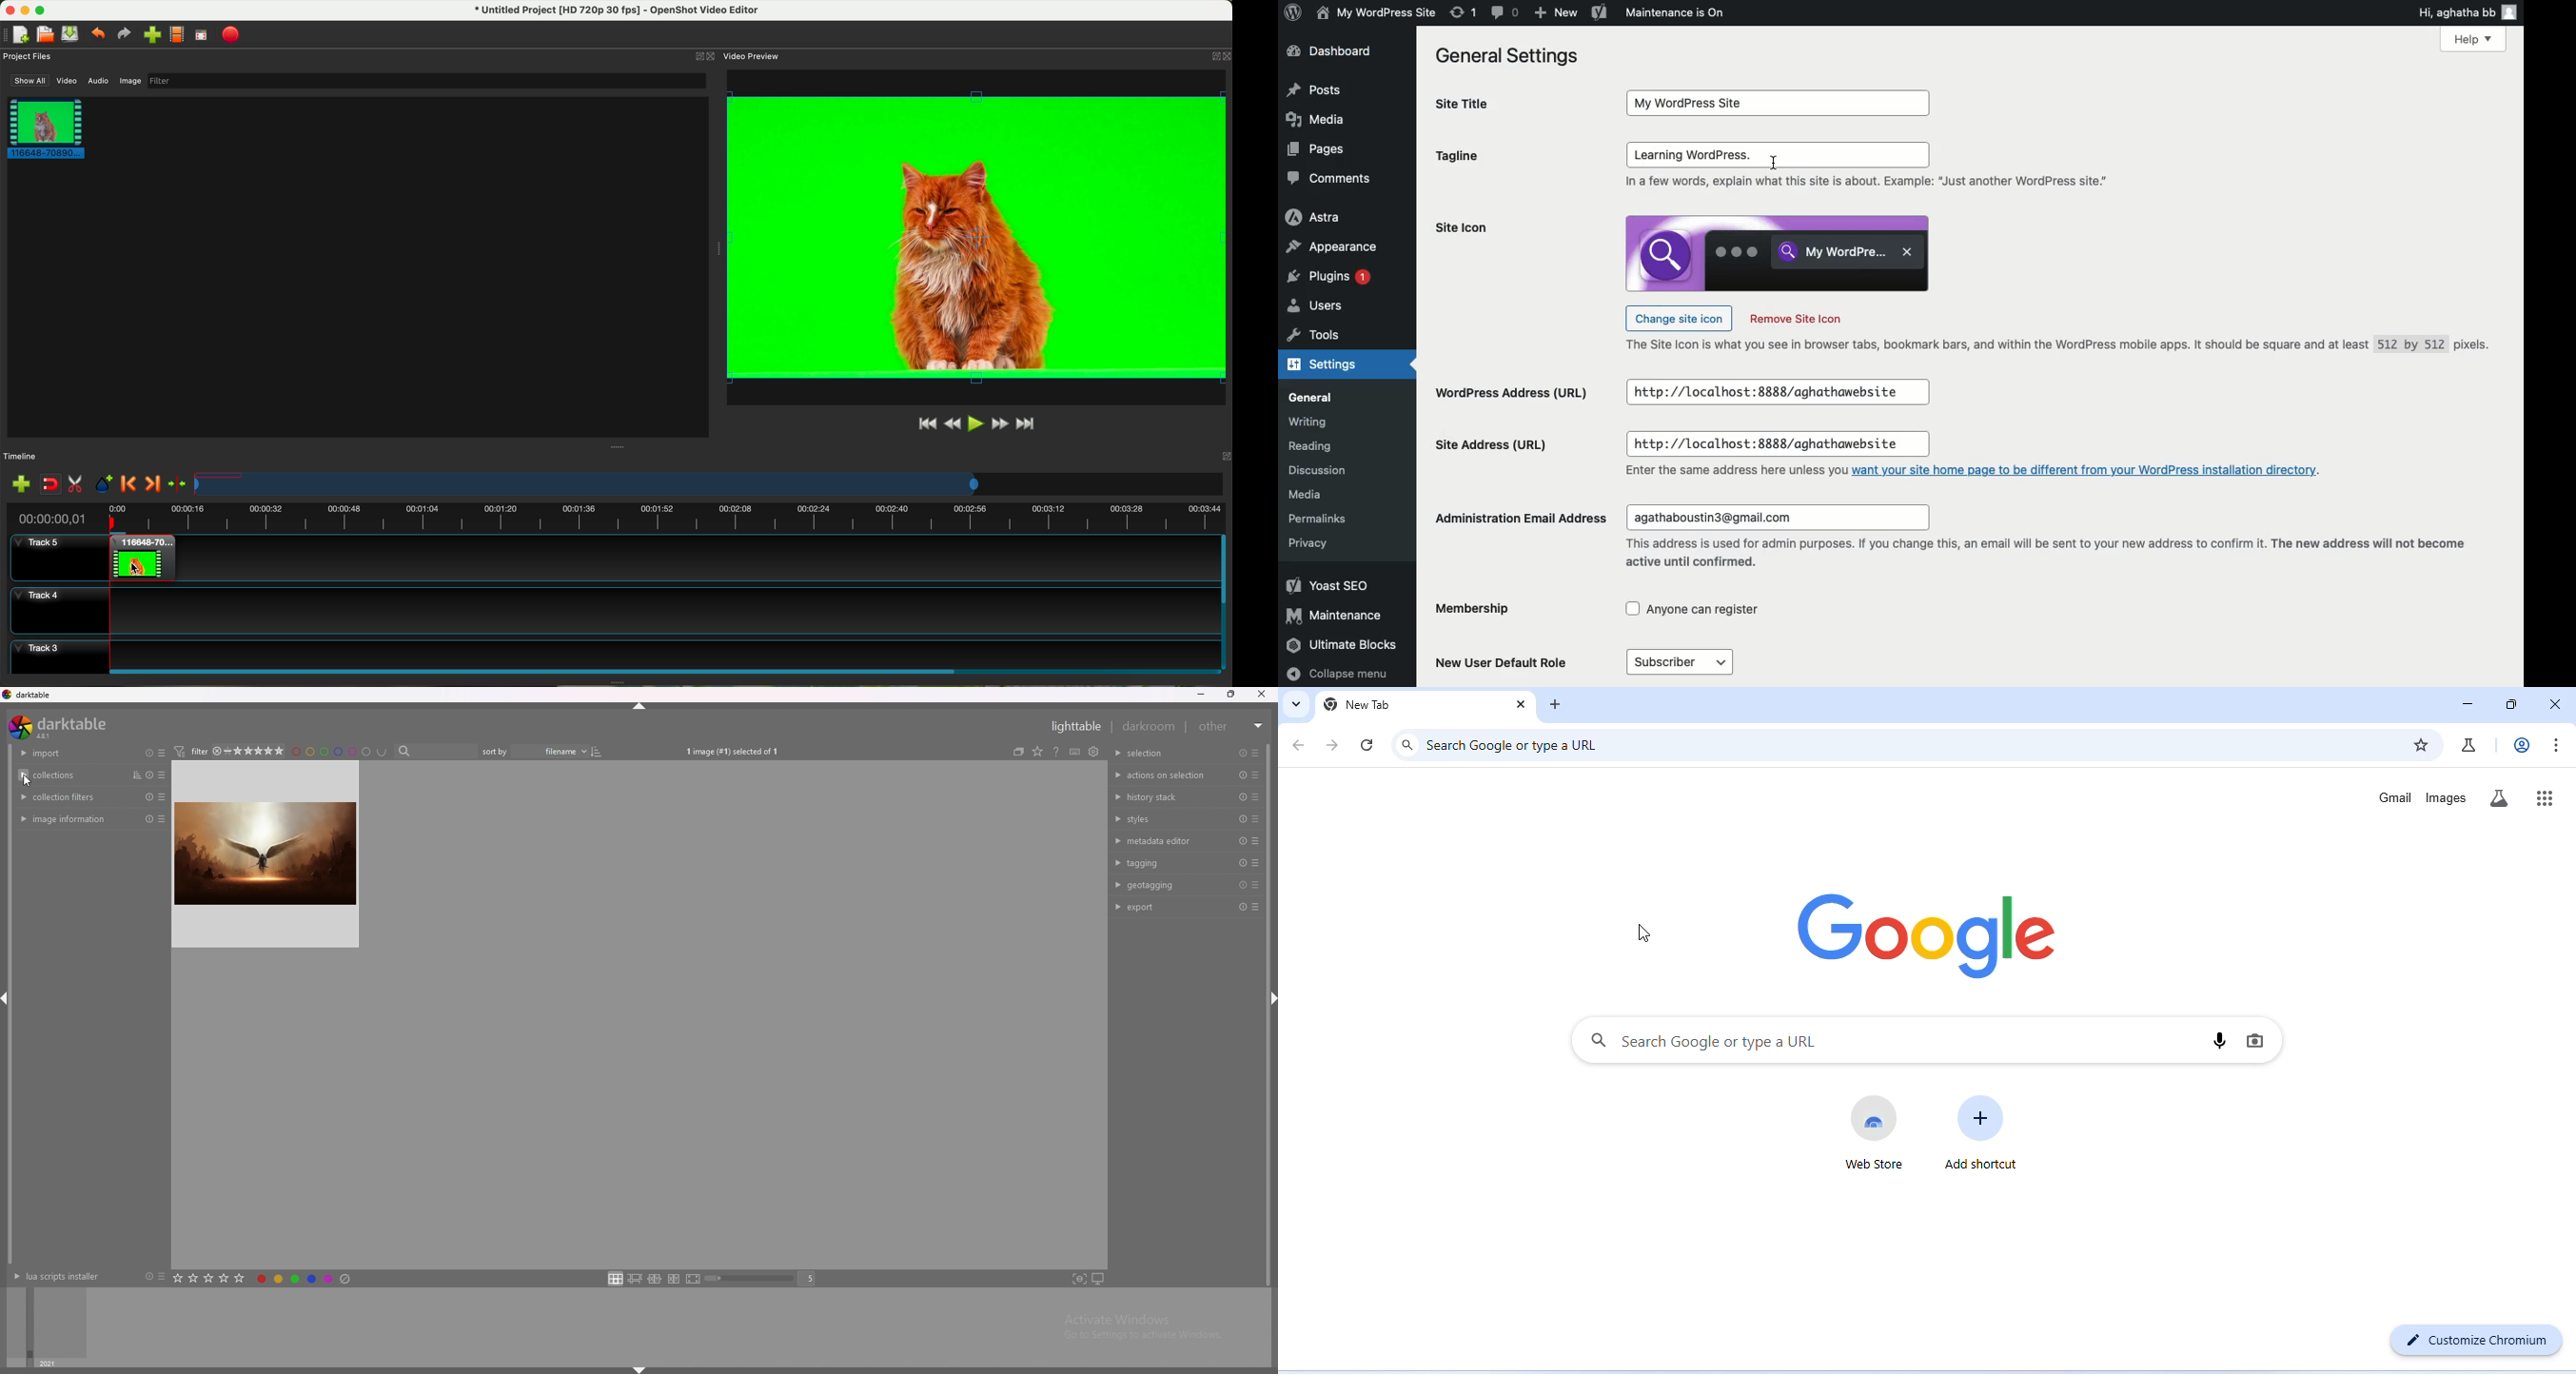 The image size is (2576, 1400). I want to click on rate, so click(210, 1277).